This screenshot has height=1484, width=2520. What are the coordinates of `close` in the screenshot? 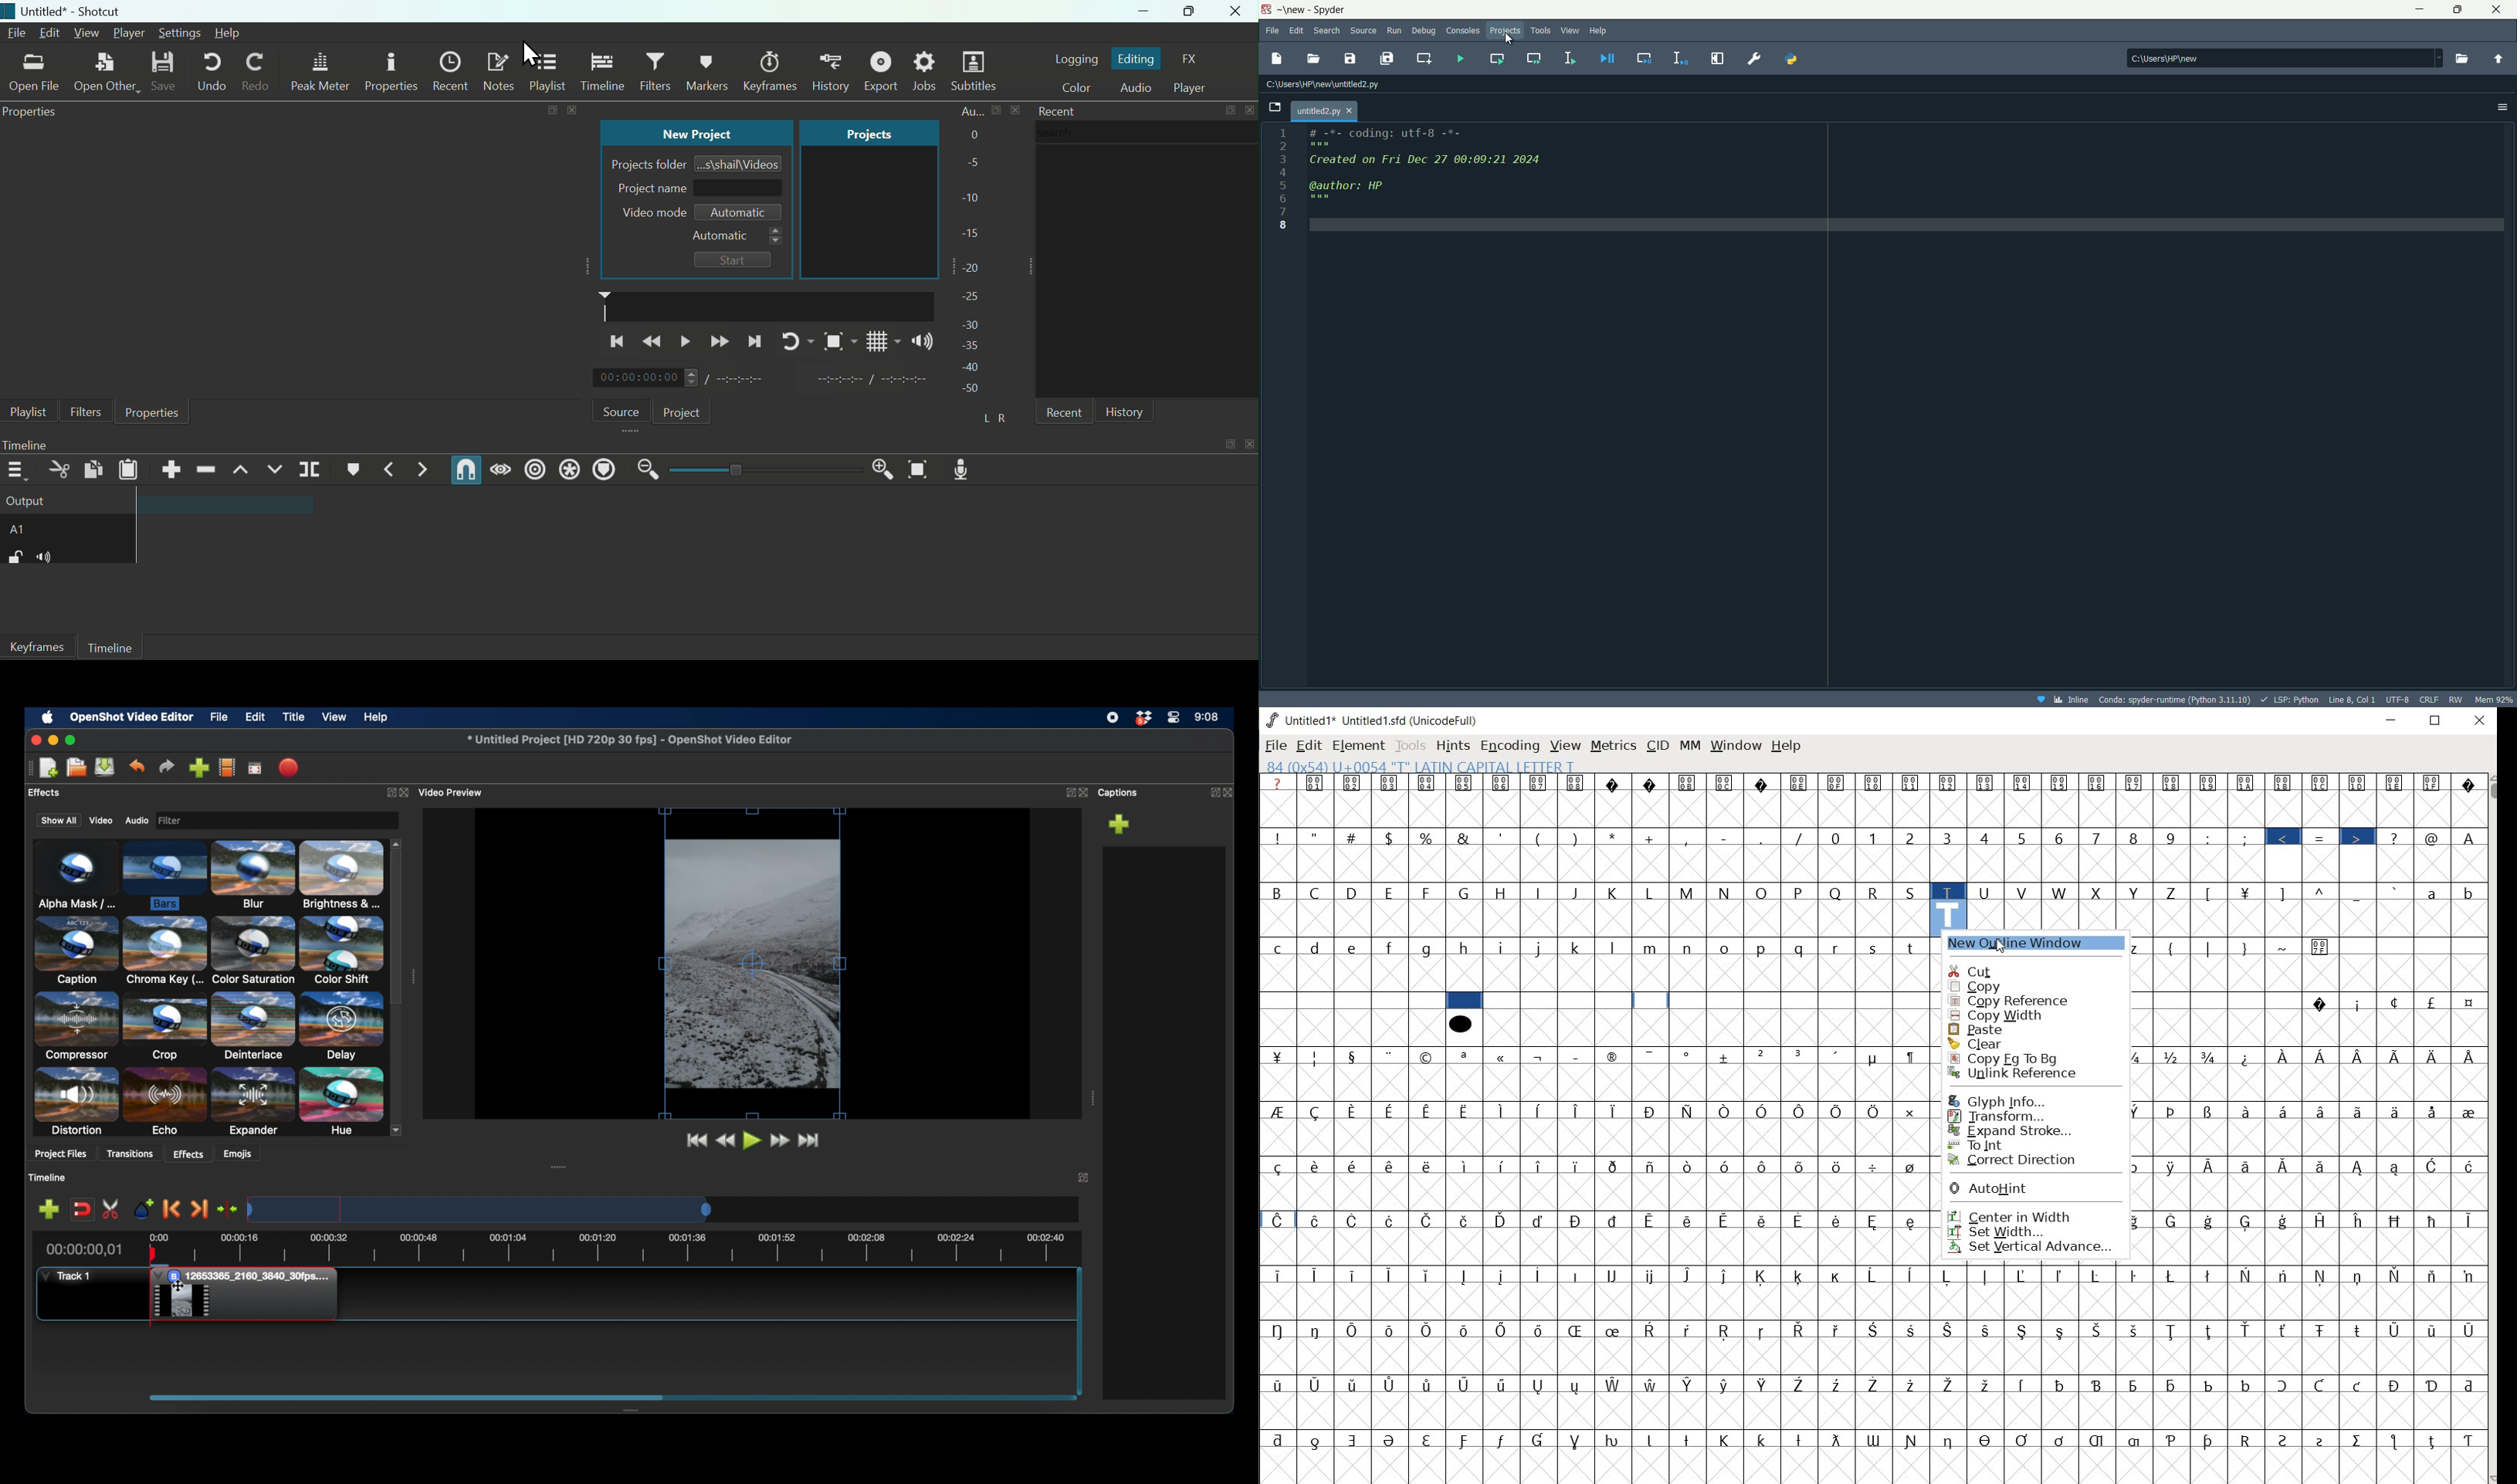 It's located at (2481, 721).